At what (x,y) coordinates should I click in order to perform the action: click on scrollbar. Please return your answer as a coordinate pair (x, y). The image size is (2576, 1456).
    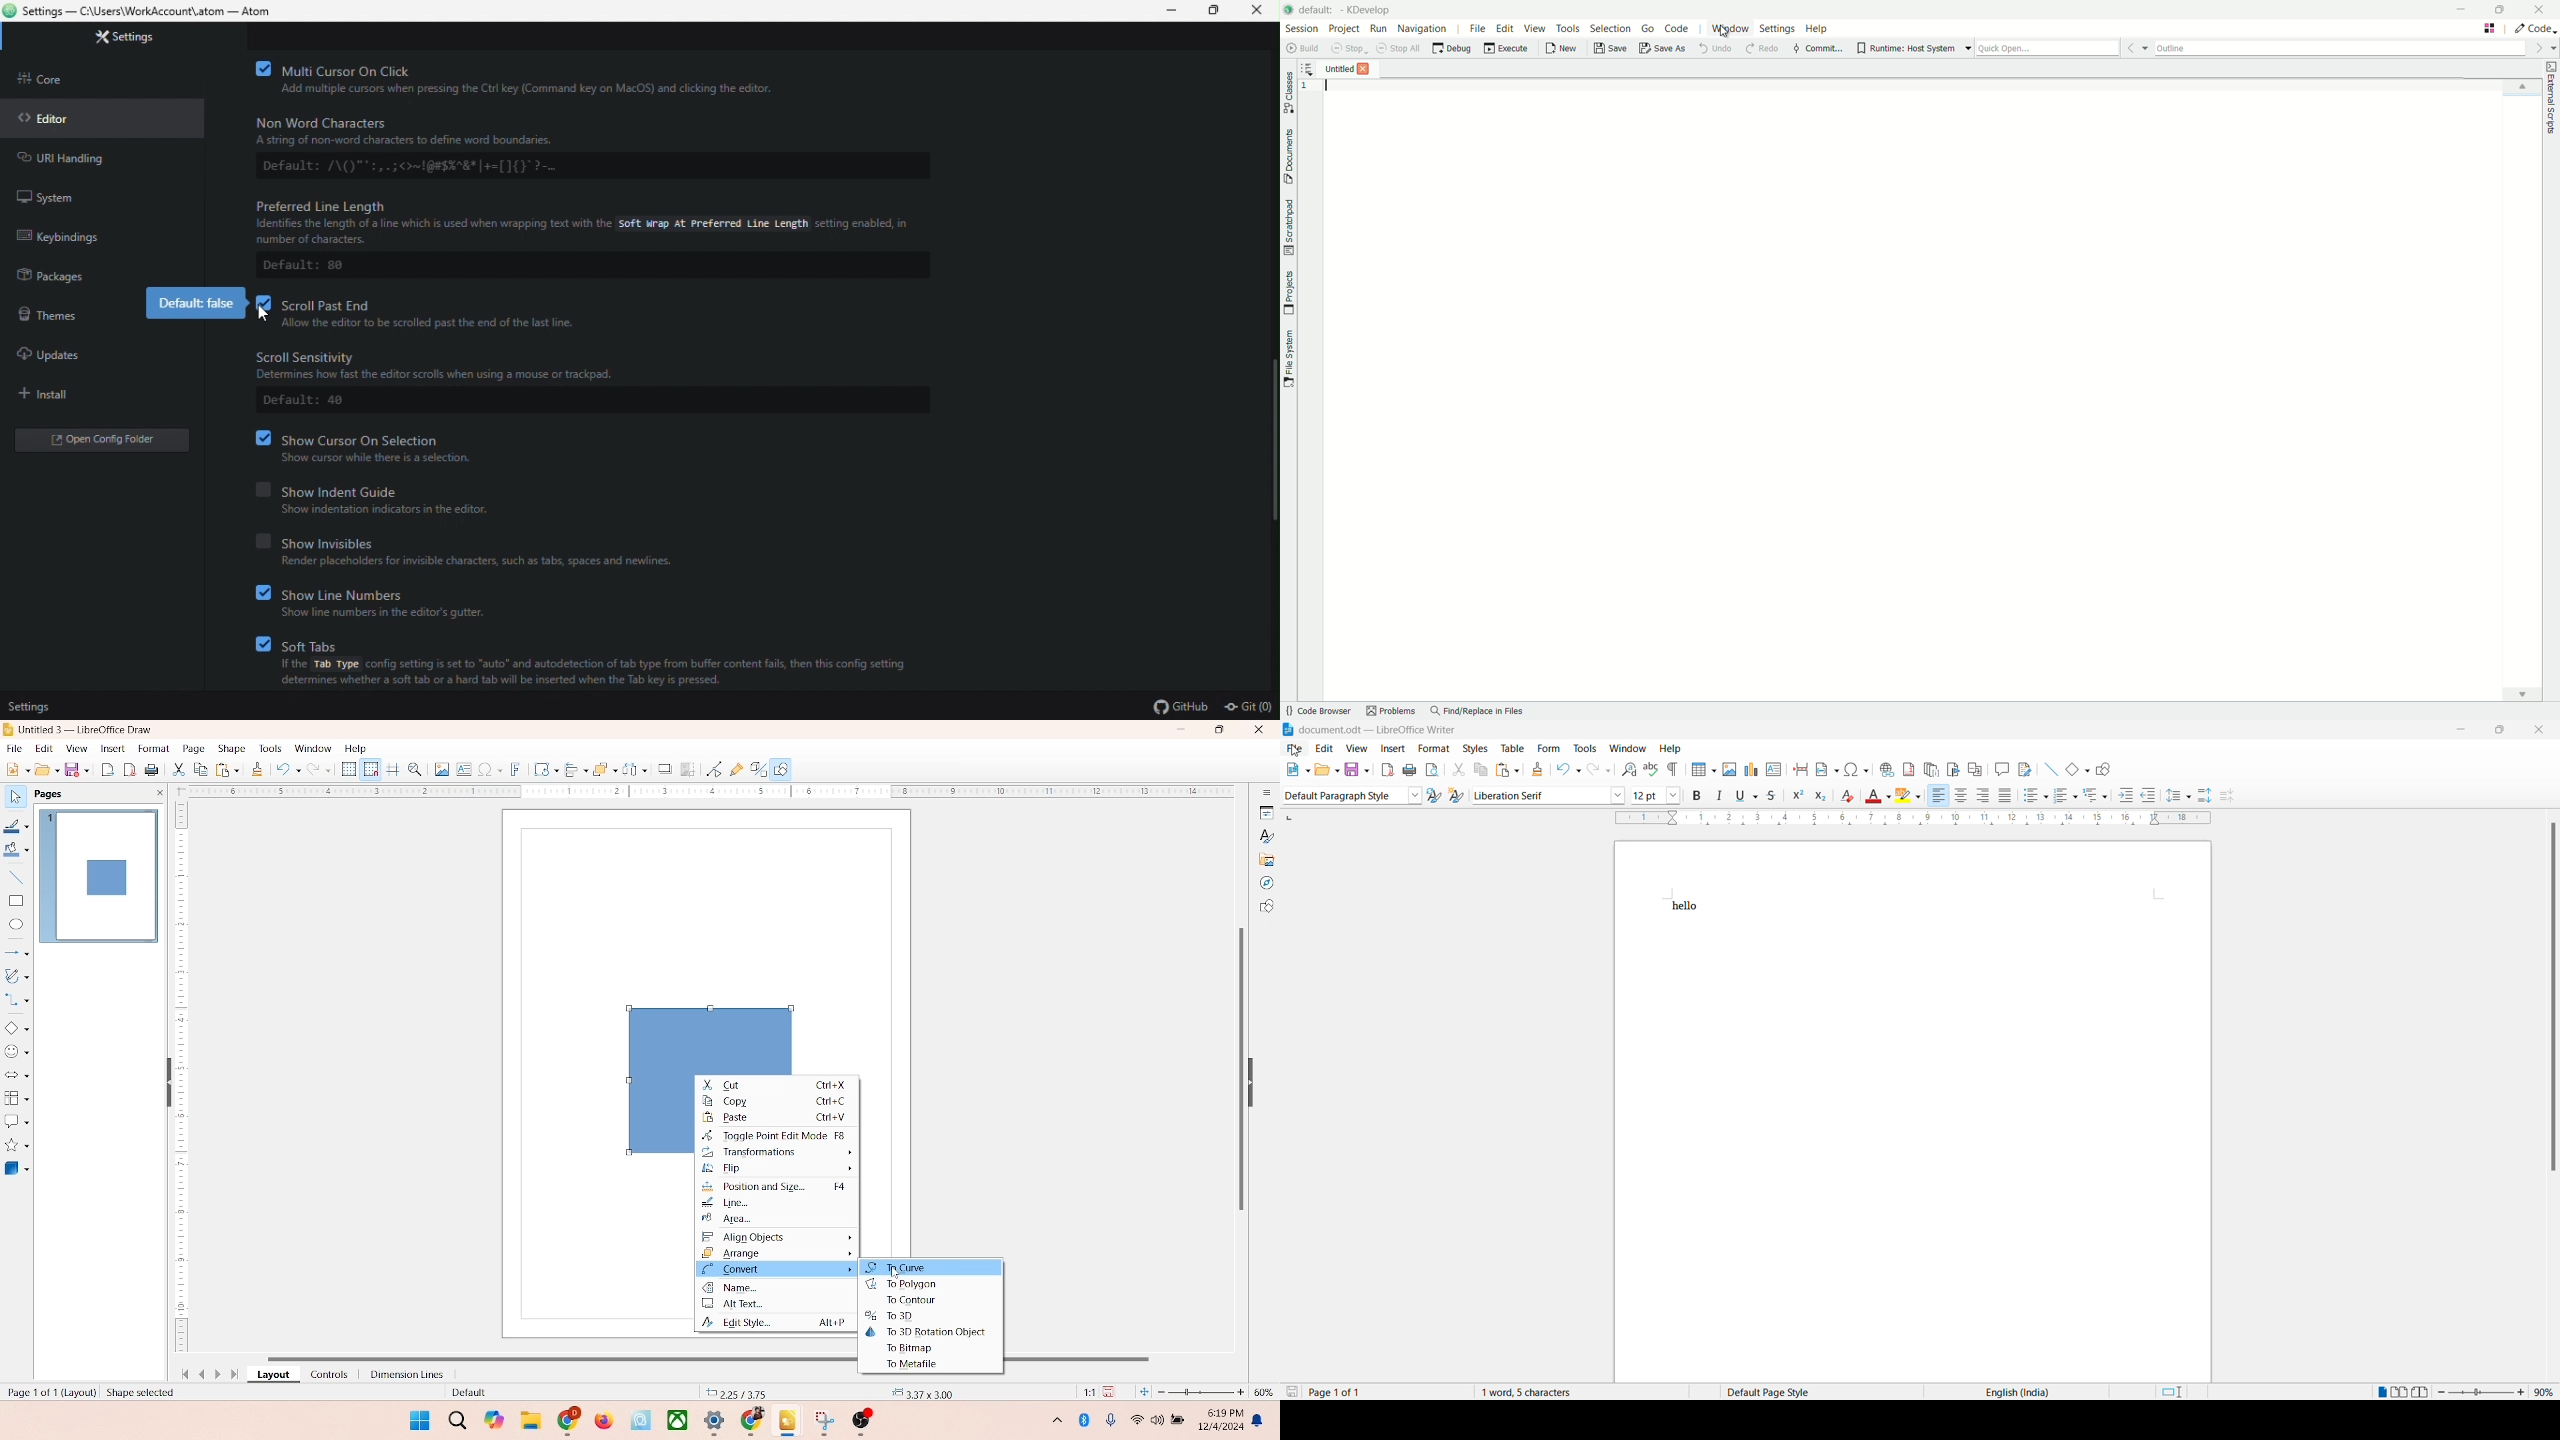
    Looking at the image, I should click on (2551, 1001).